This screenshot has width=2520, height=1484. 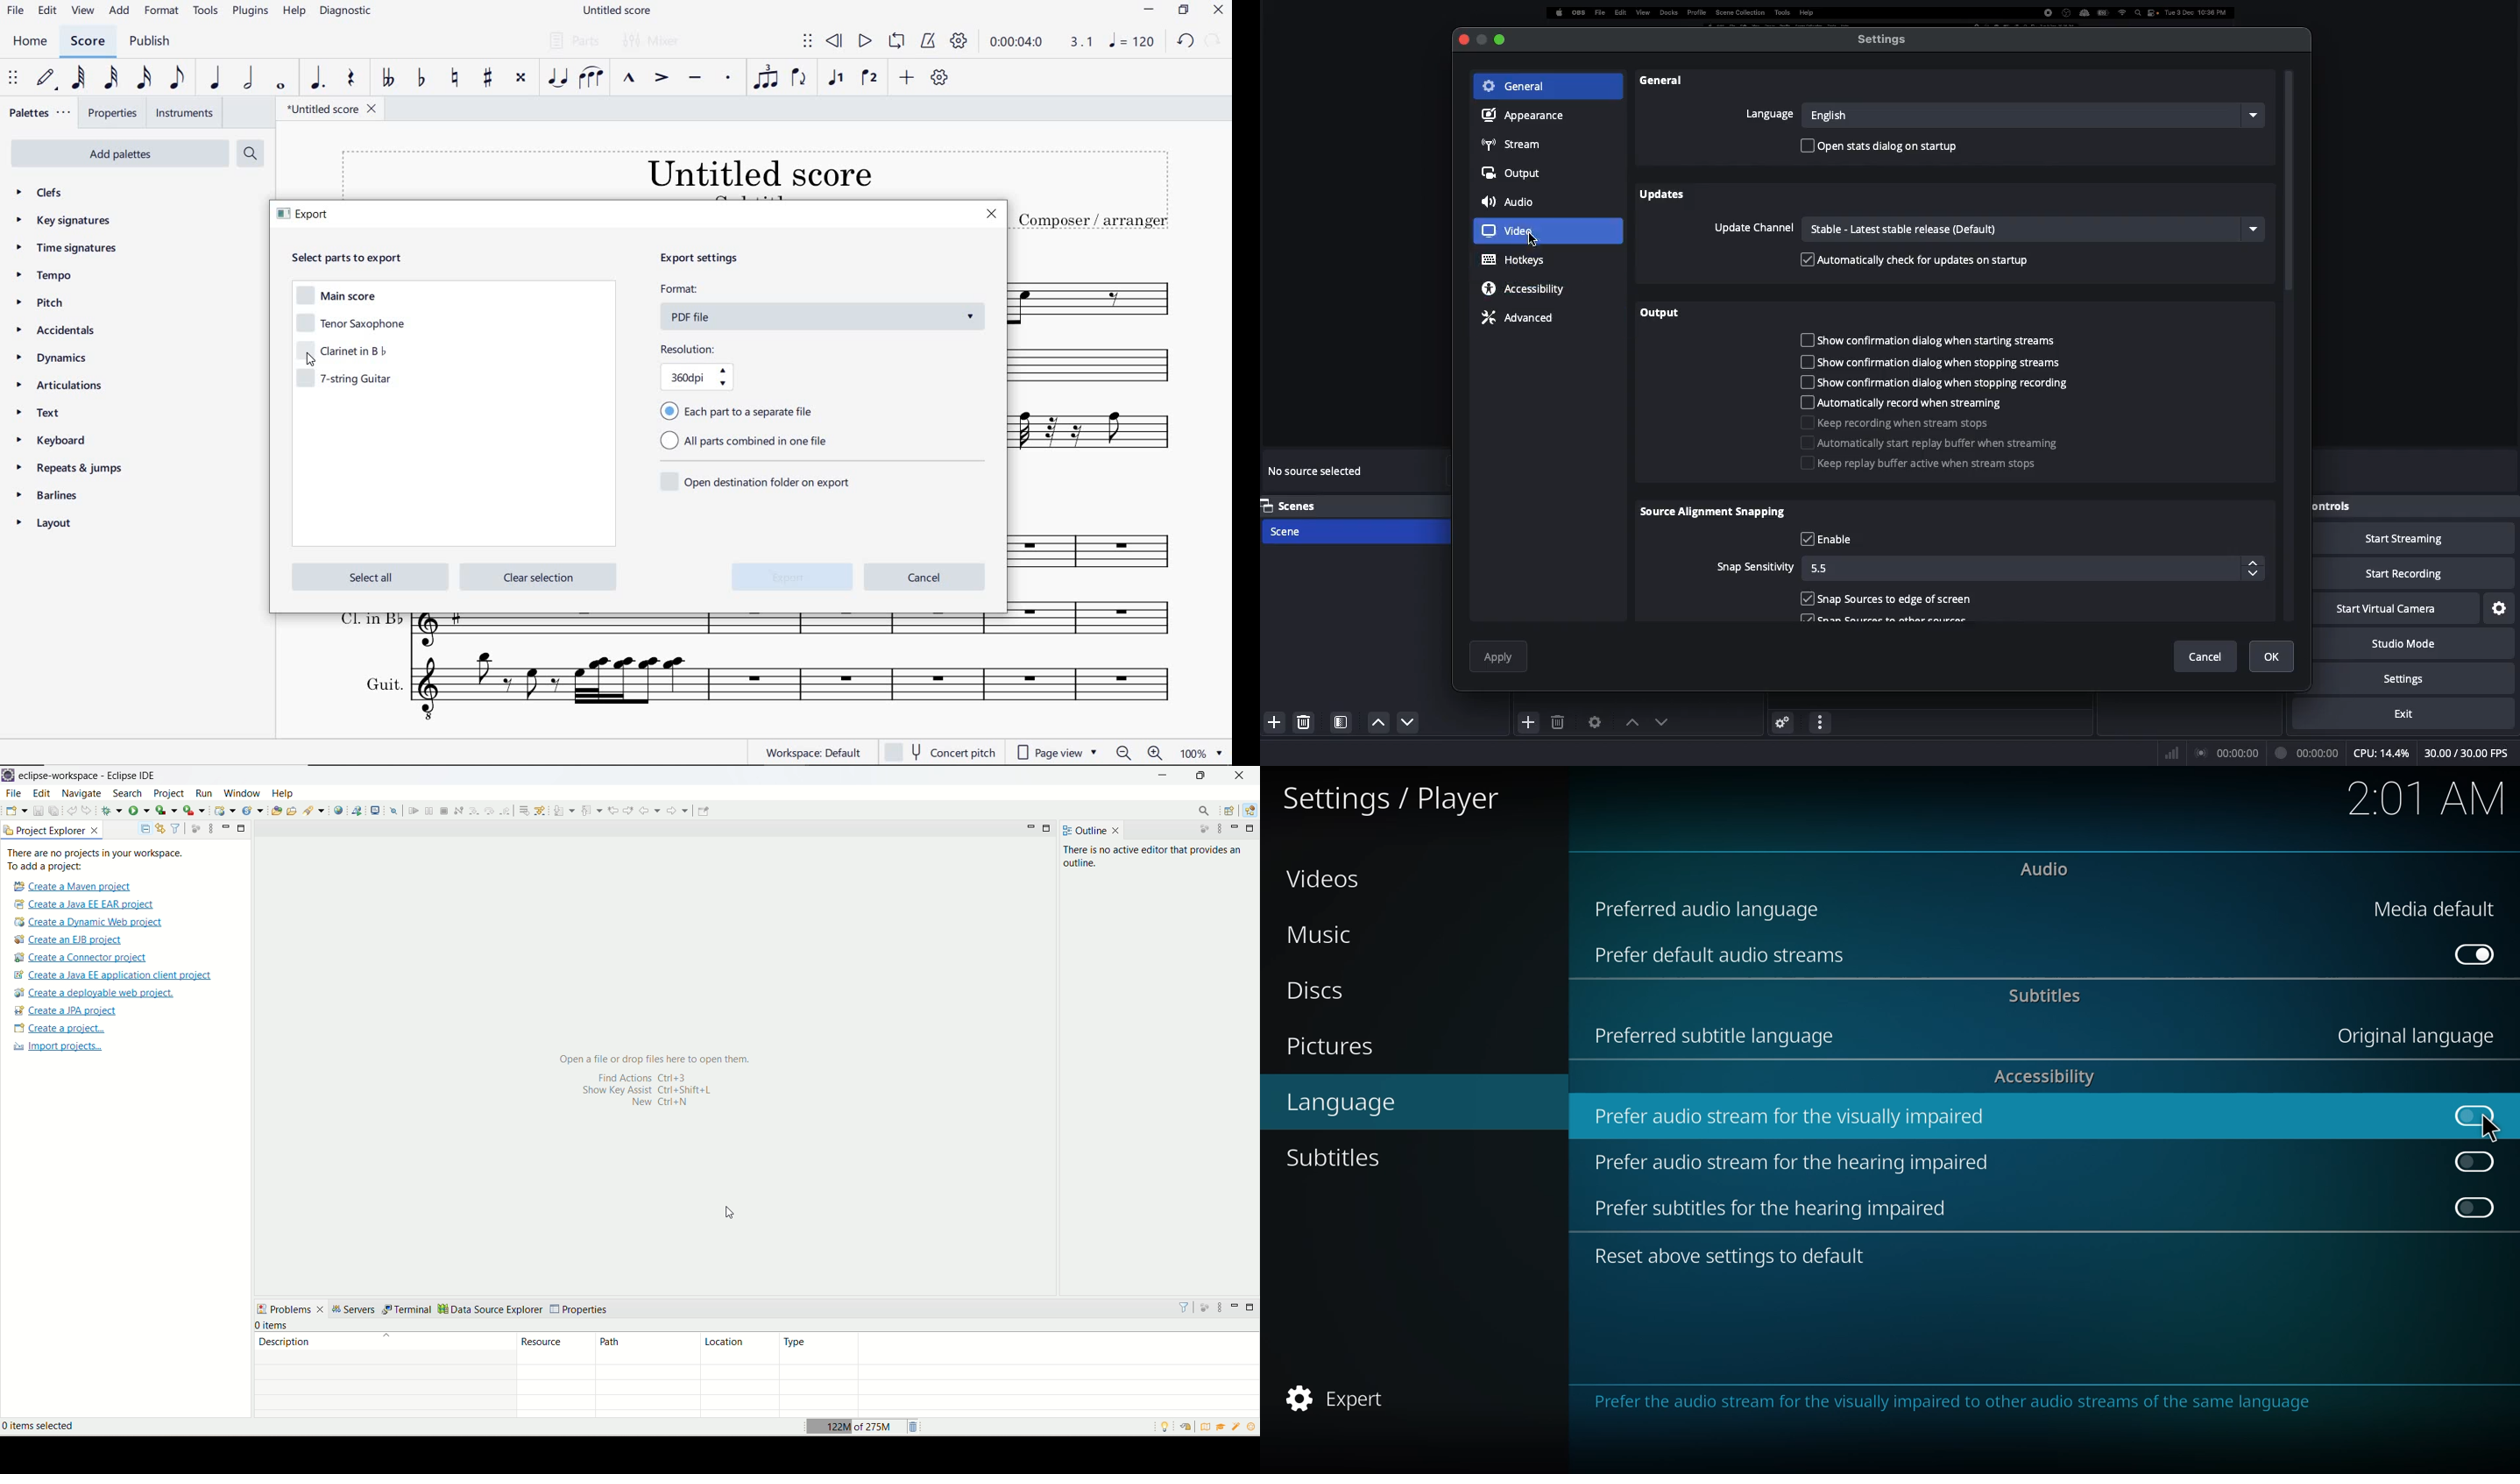 What do you see at coordinates (1660, 721) in the screenshot?
I see `Move down` at bounding box center [1660, 721].